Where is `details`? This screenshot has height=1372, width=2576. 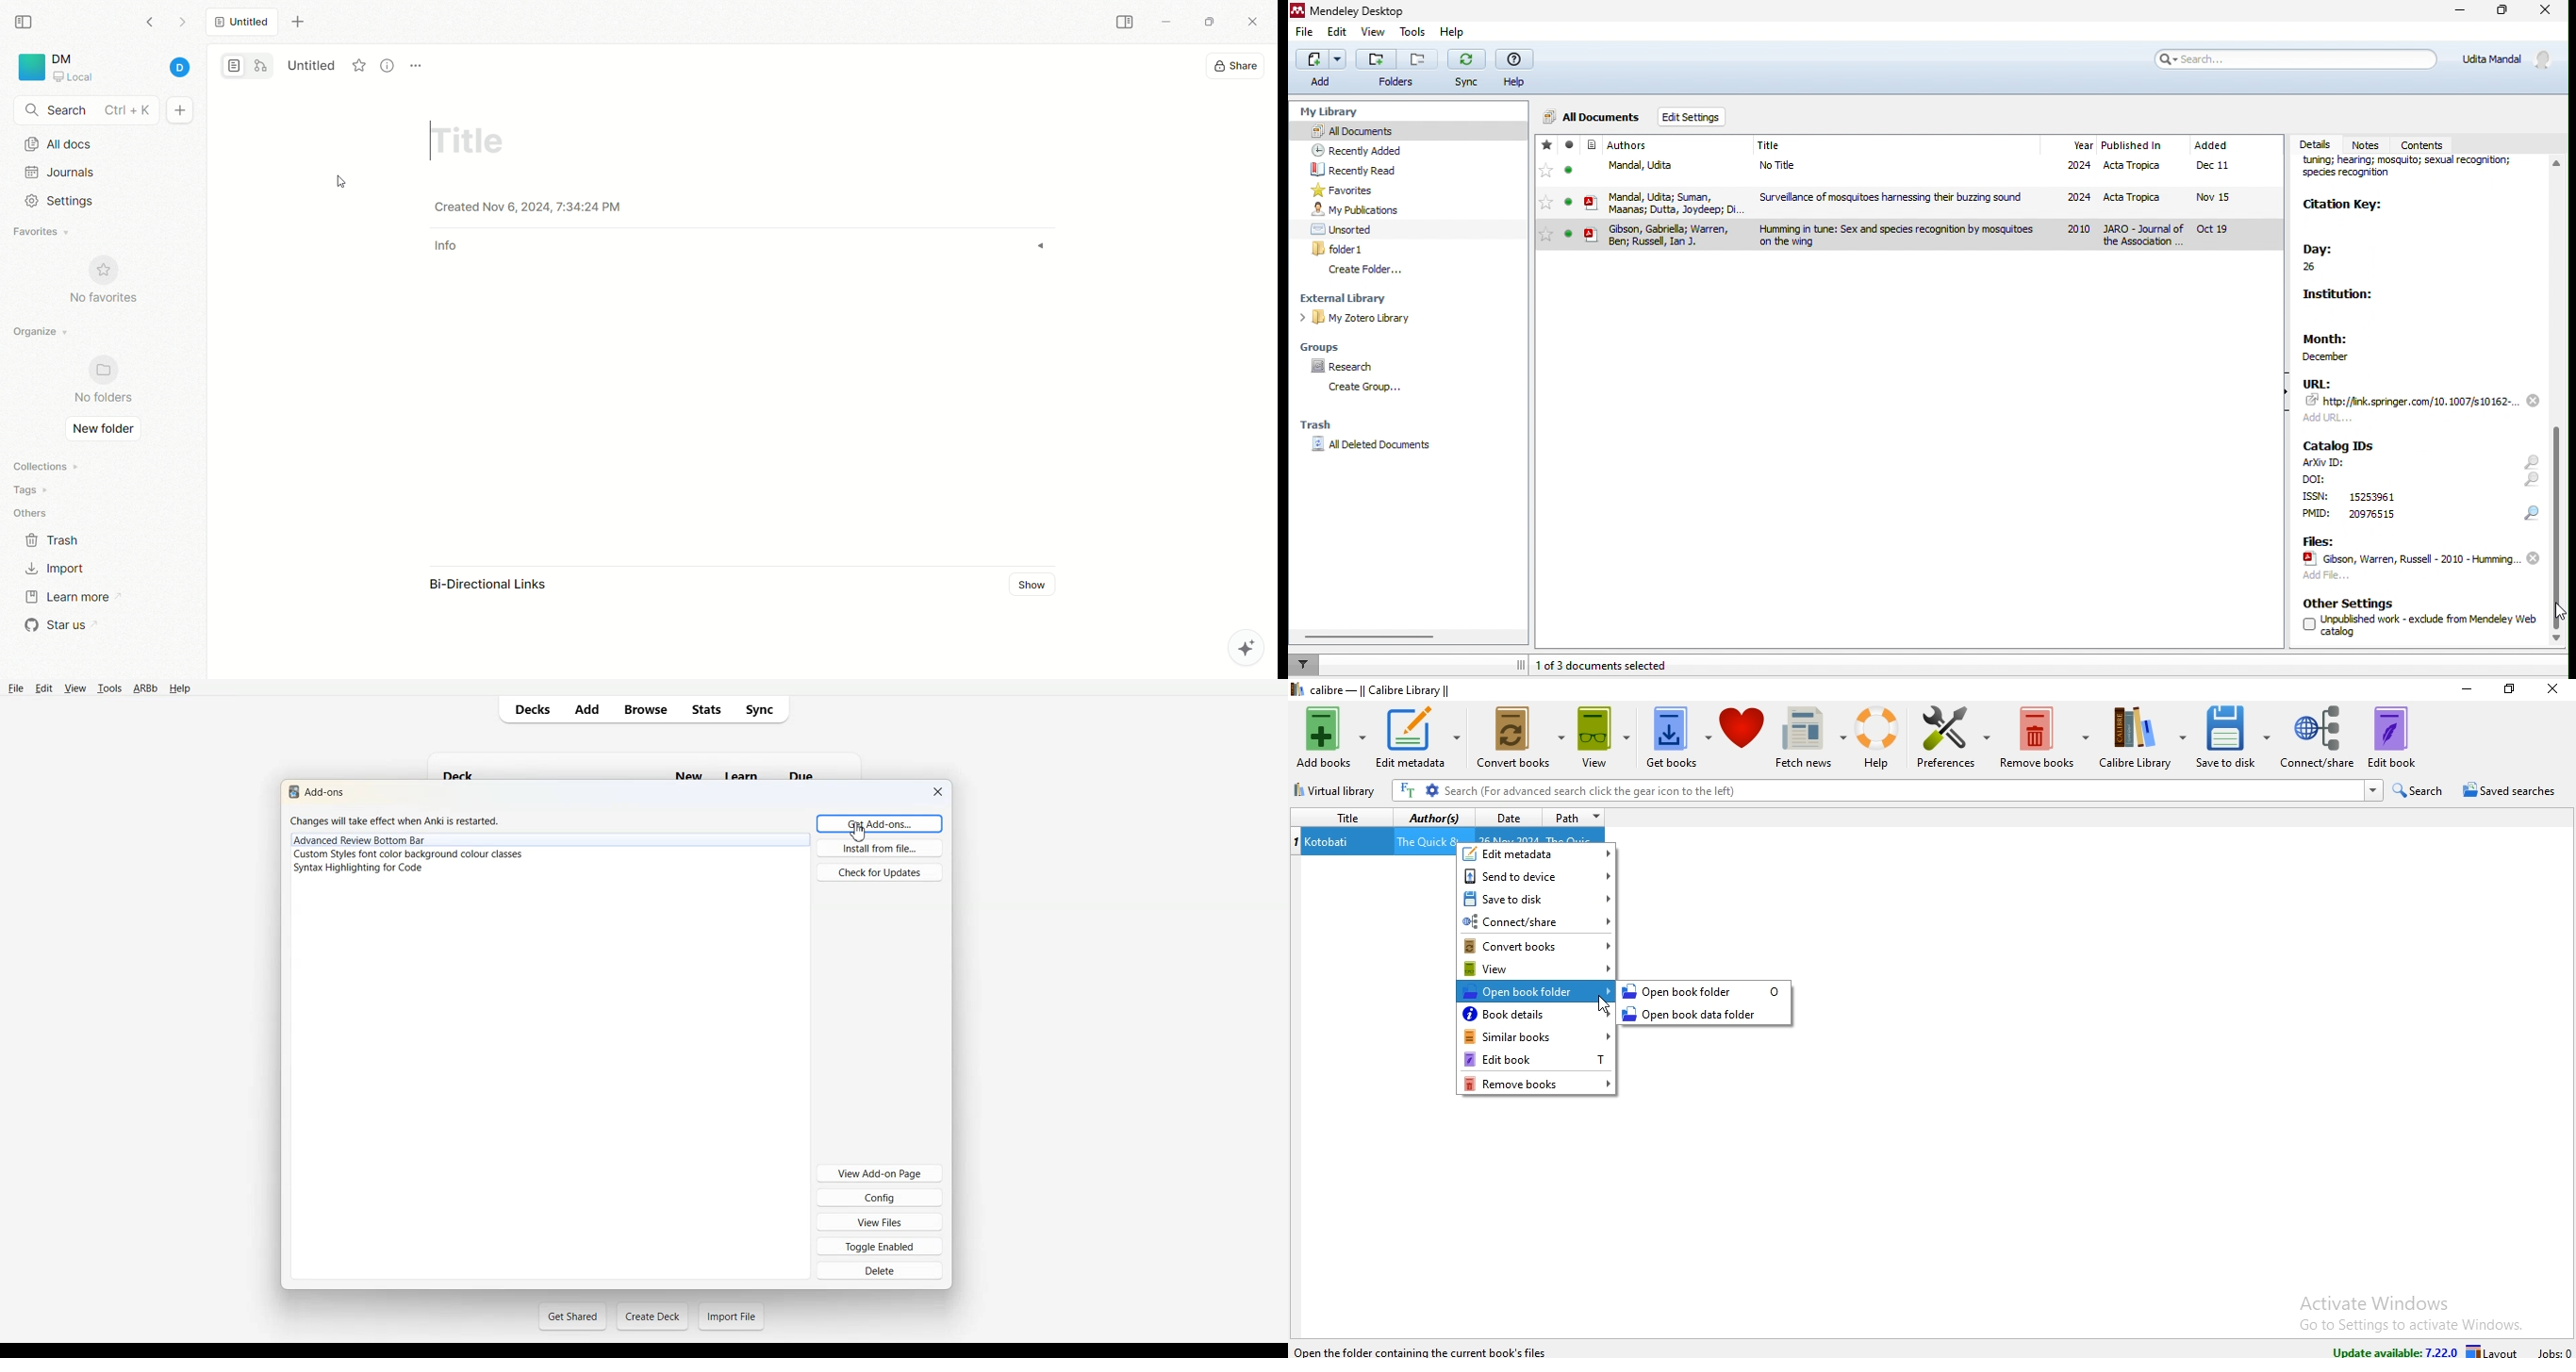
details is located at coordinates (2314, 143).